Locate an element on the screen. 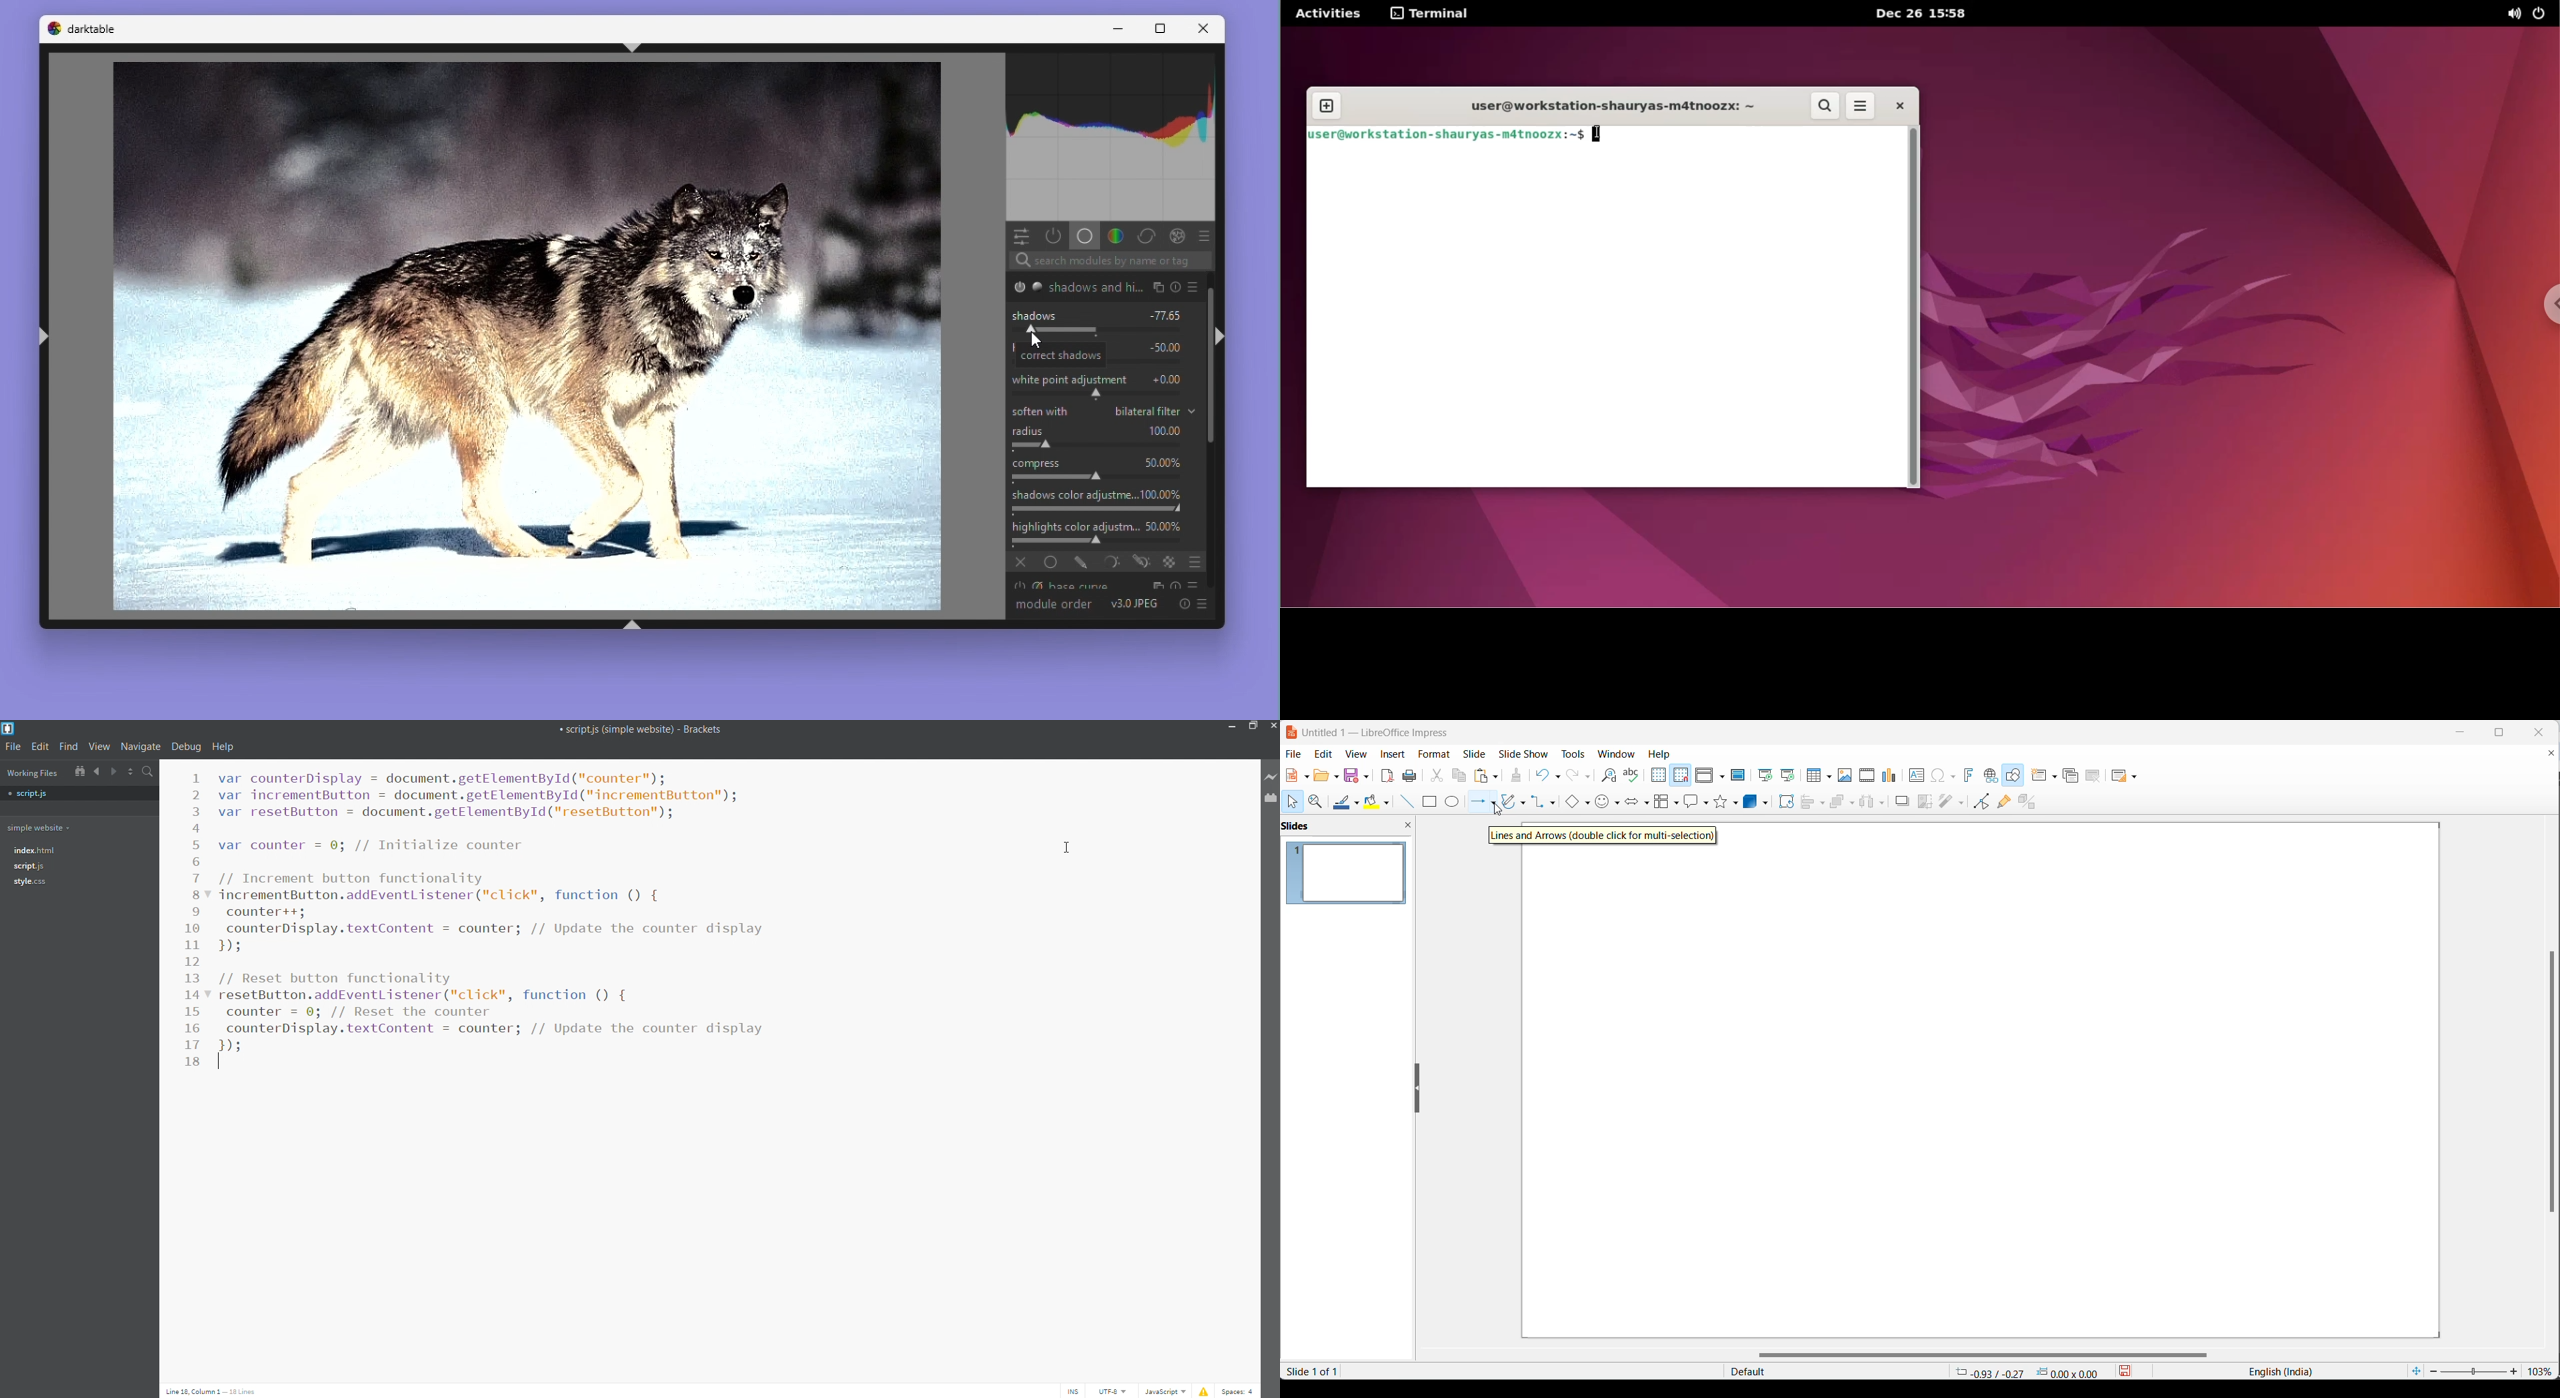  presets is located at coordinates (1196, 585).